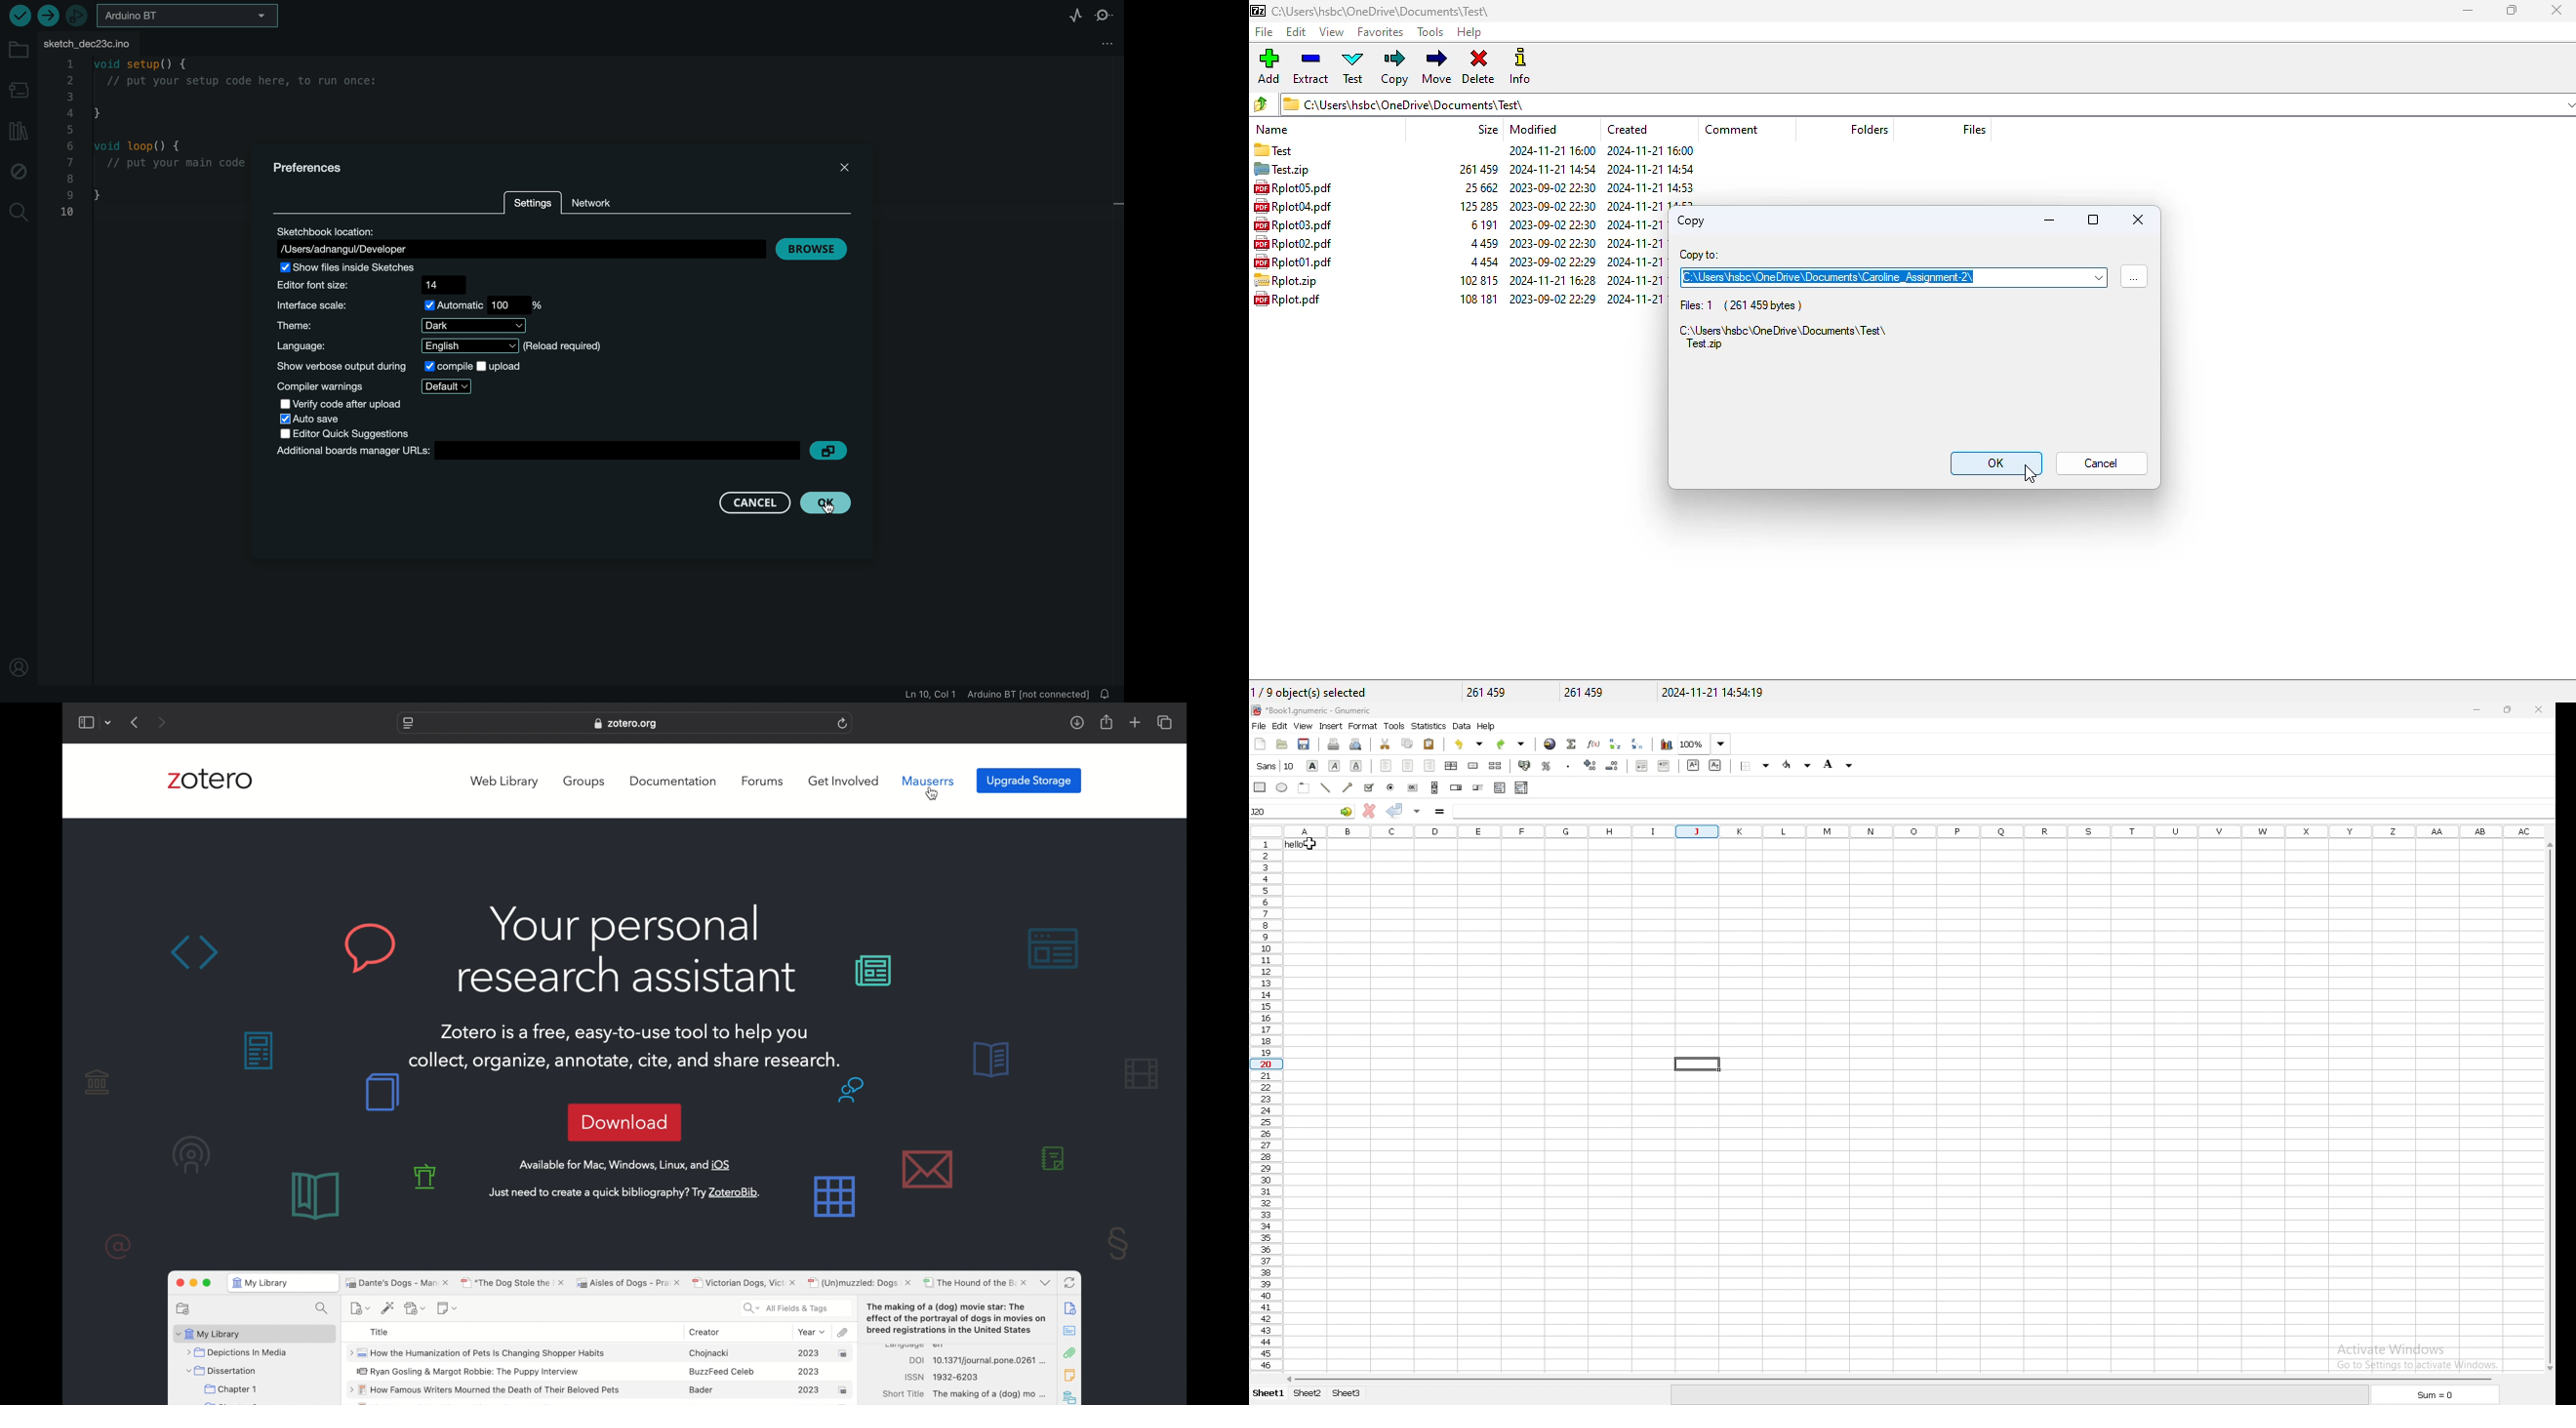 The width and height of the screenshot is (2576, 1428). What do you see at coordinates (1304, 788) in the screenshot?
I see `frame` at bounding box center [1304, 788].